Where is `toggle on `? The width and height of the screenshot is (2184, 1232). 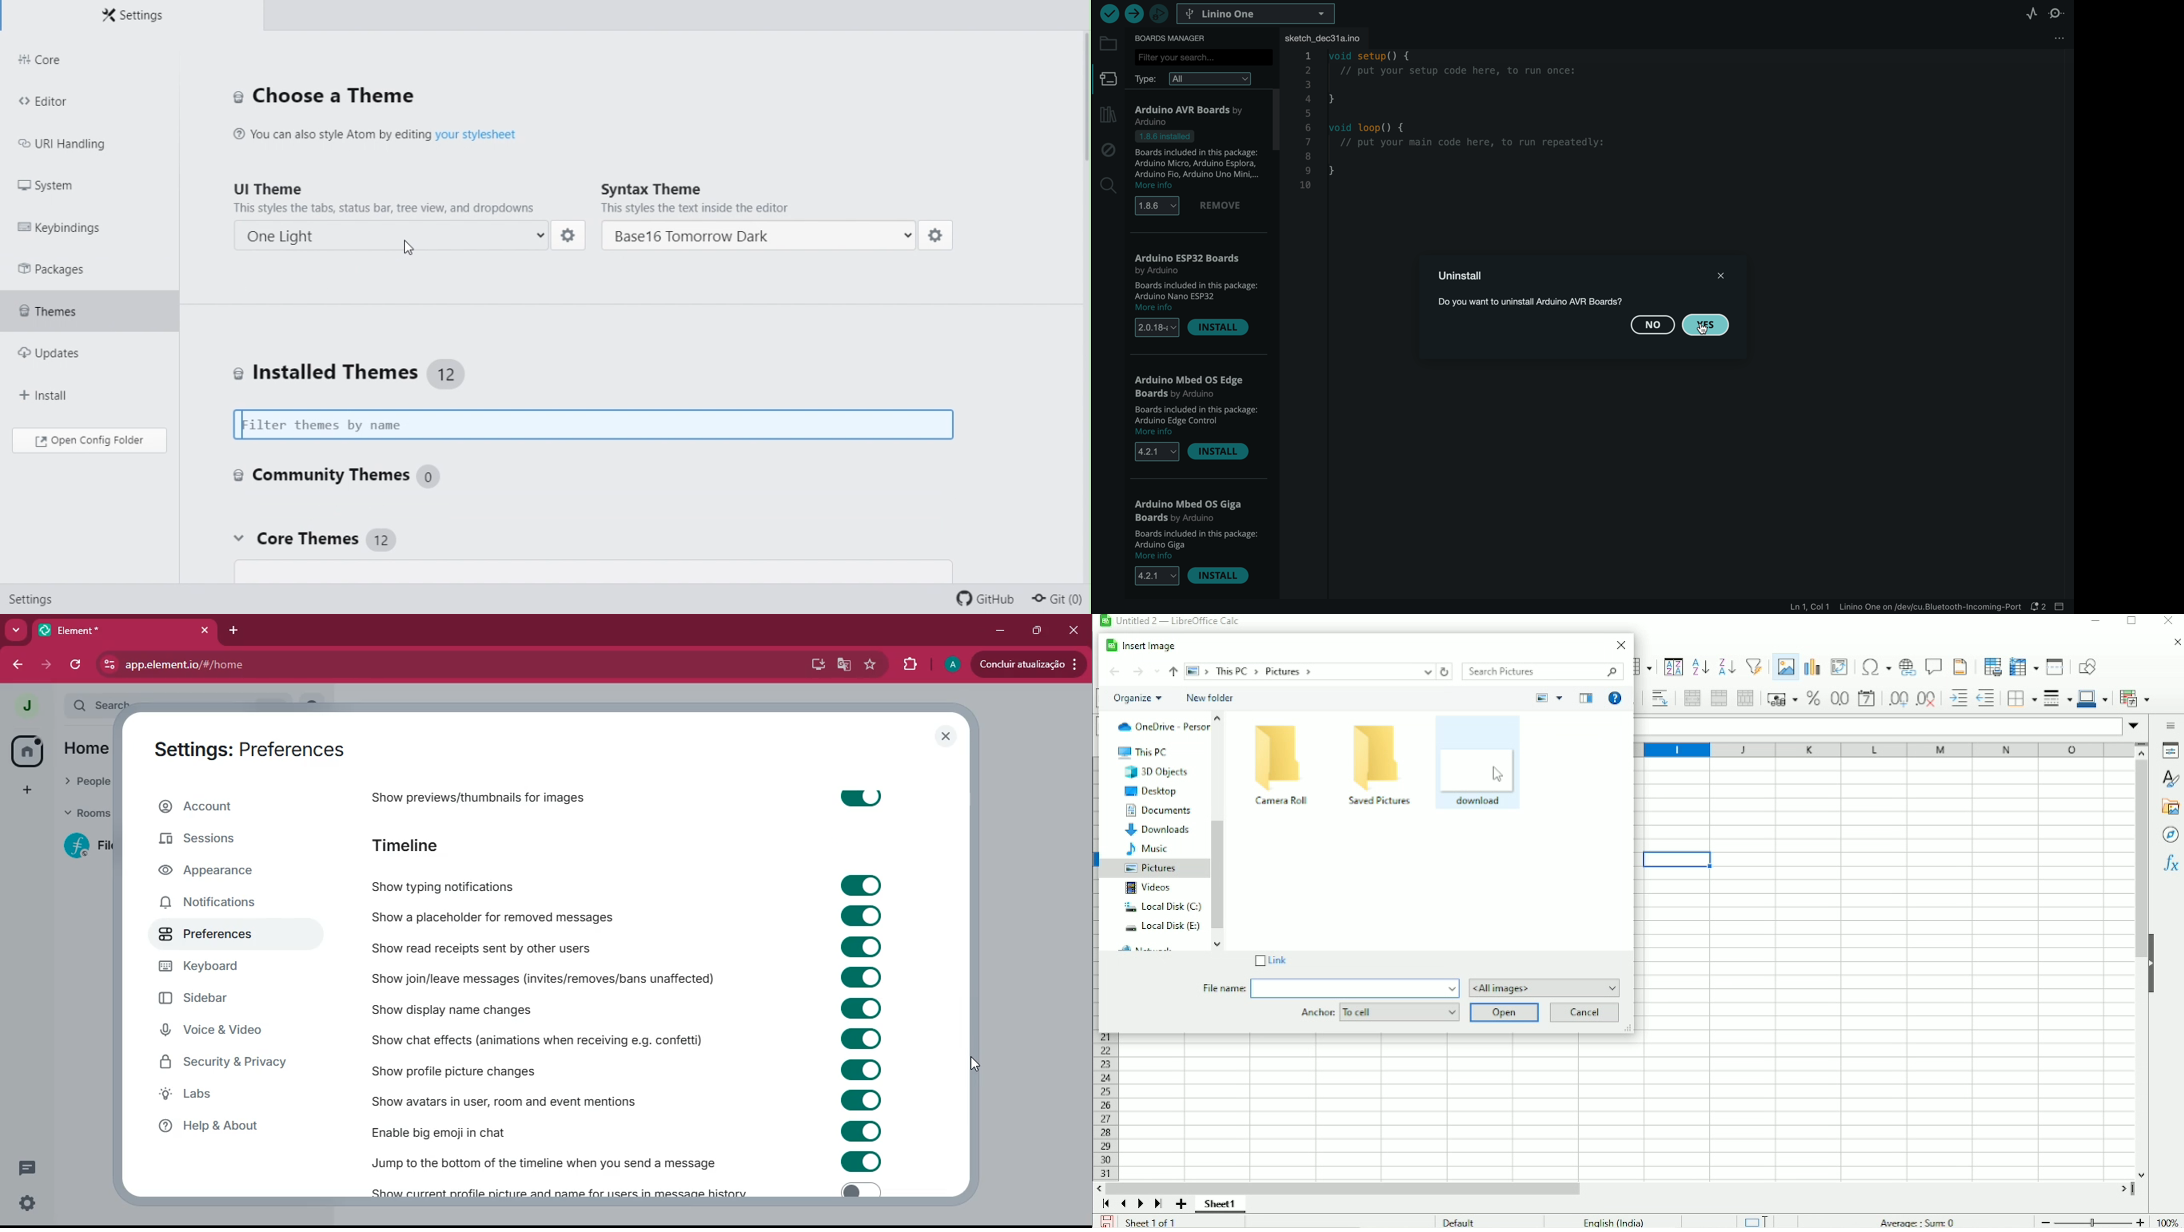 toggle on  is located at coordinates (864, 978).